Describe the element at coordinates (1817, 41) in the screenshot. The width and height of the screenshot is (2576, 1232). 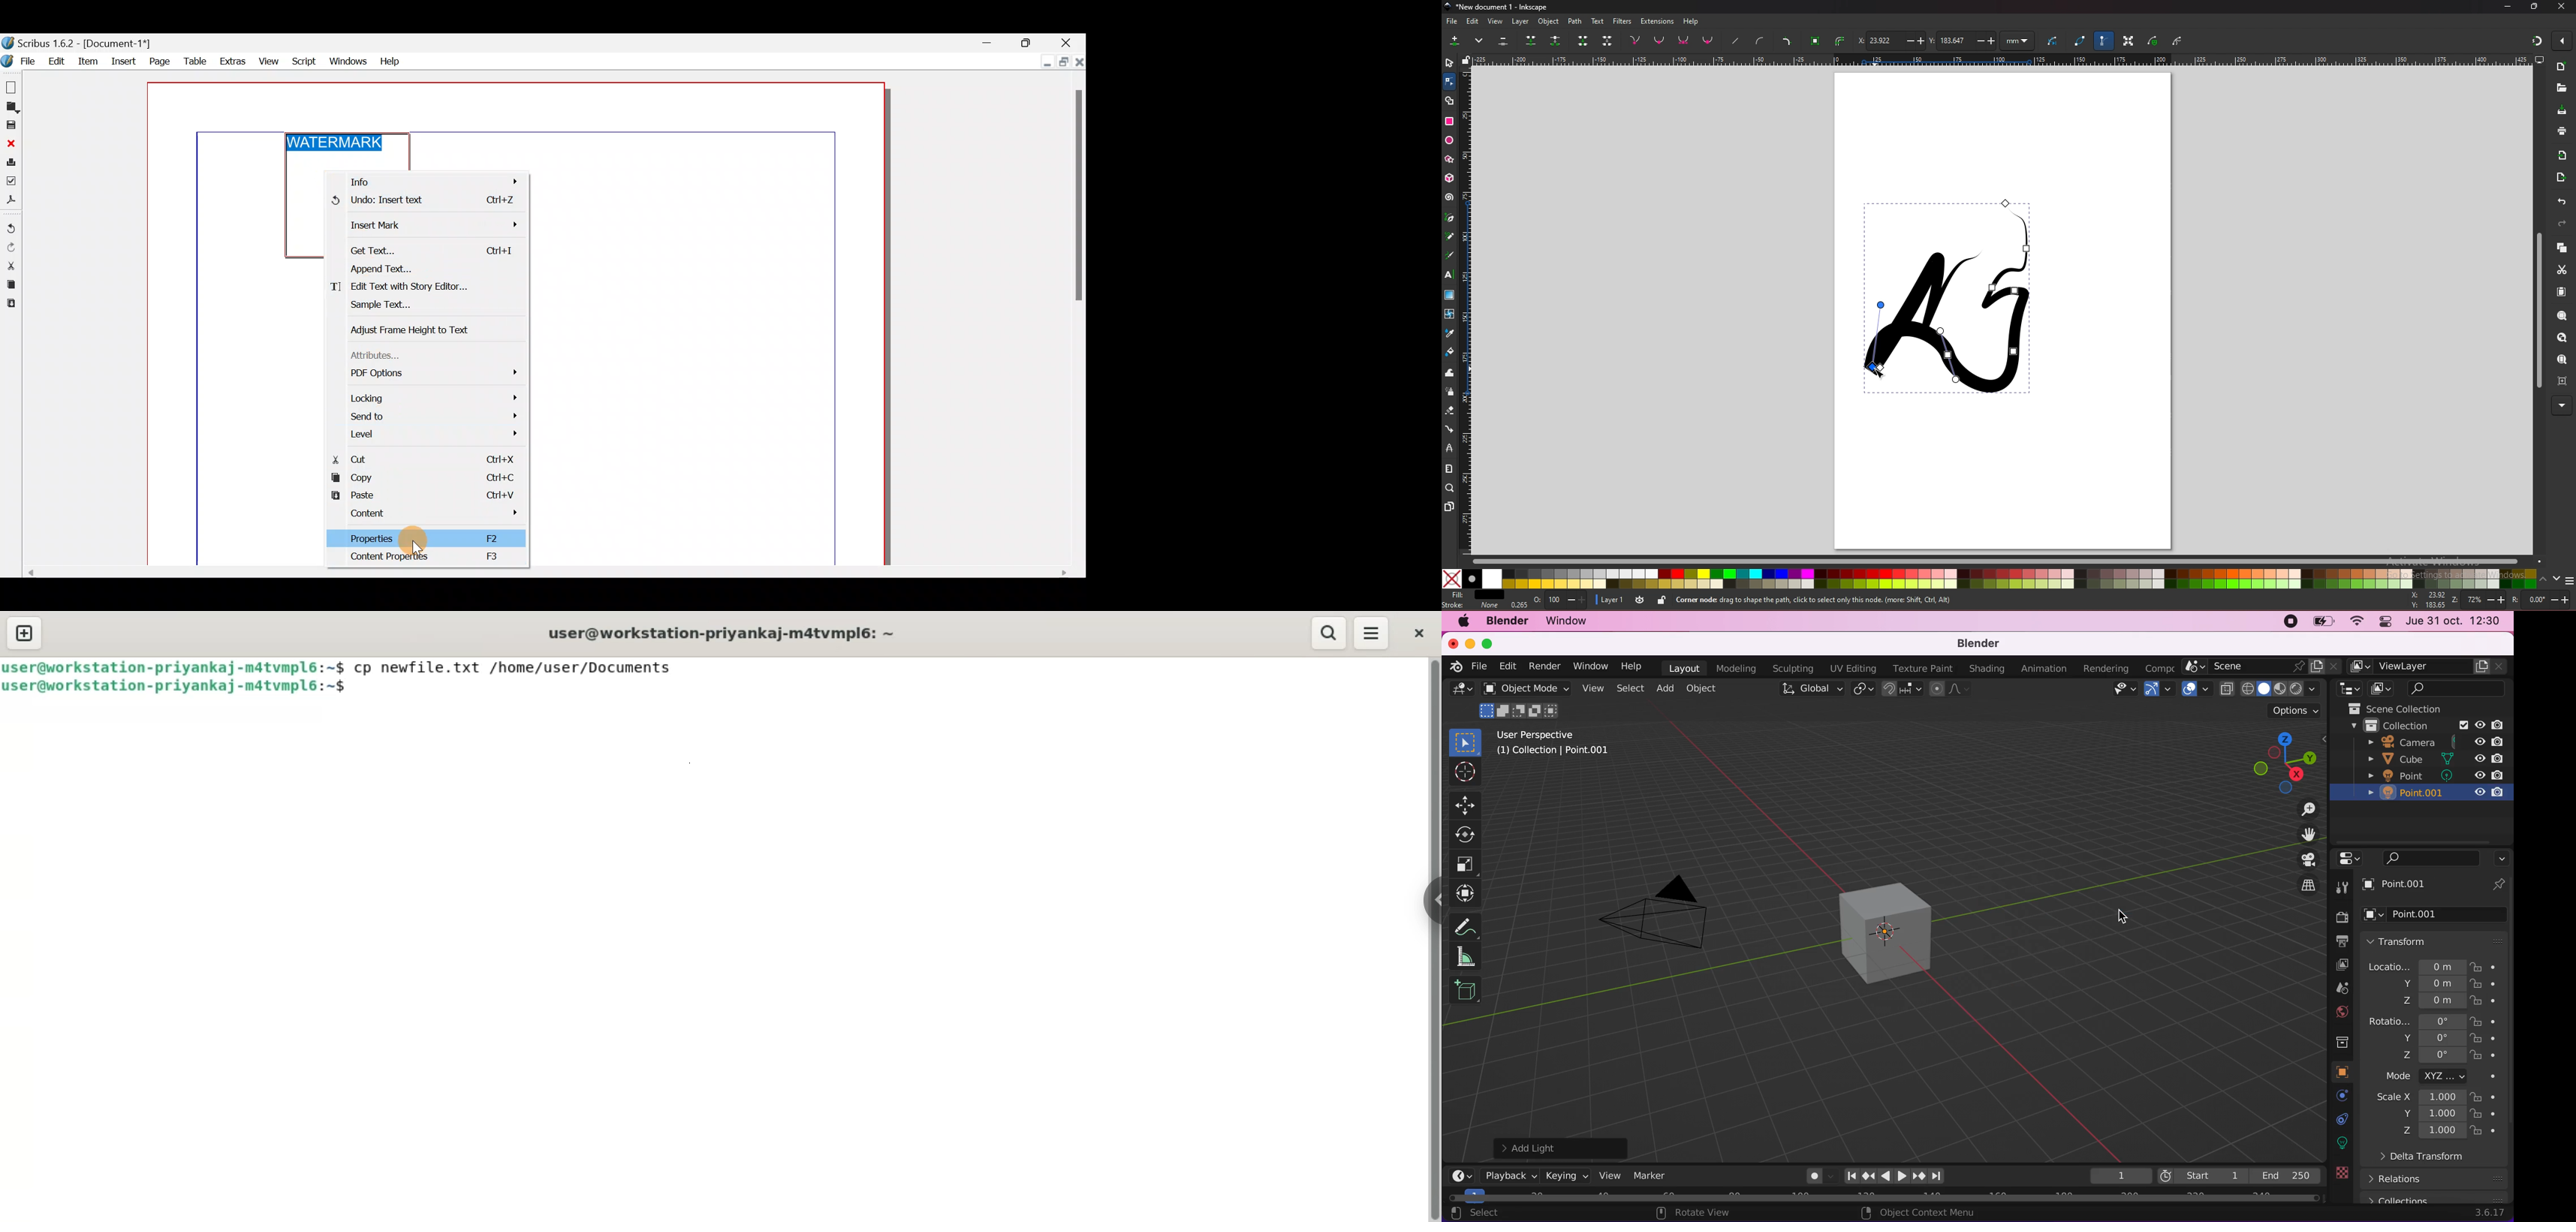
I see `object to path` at that location.